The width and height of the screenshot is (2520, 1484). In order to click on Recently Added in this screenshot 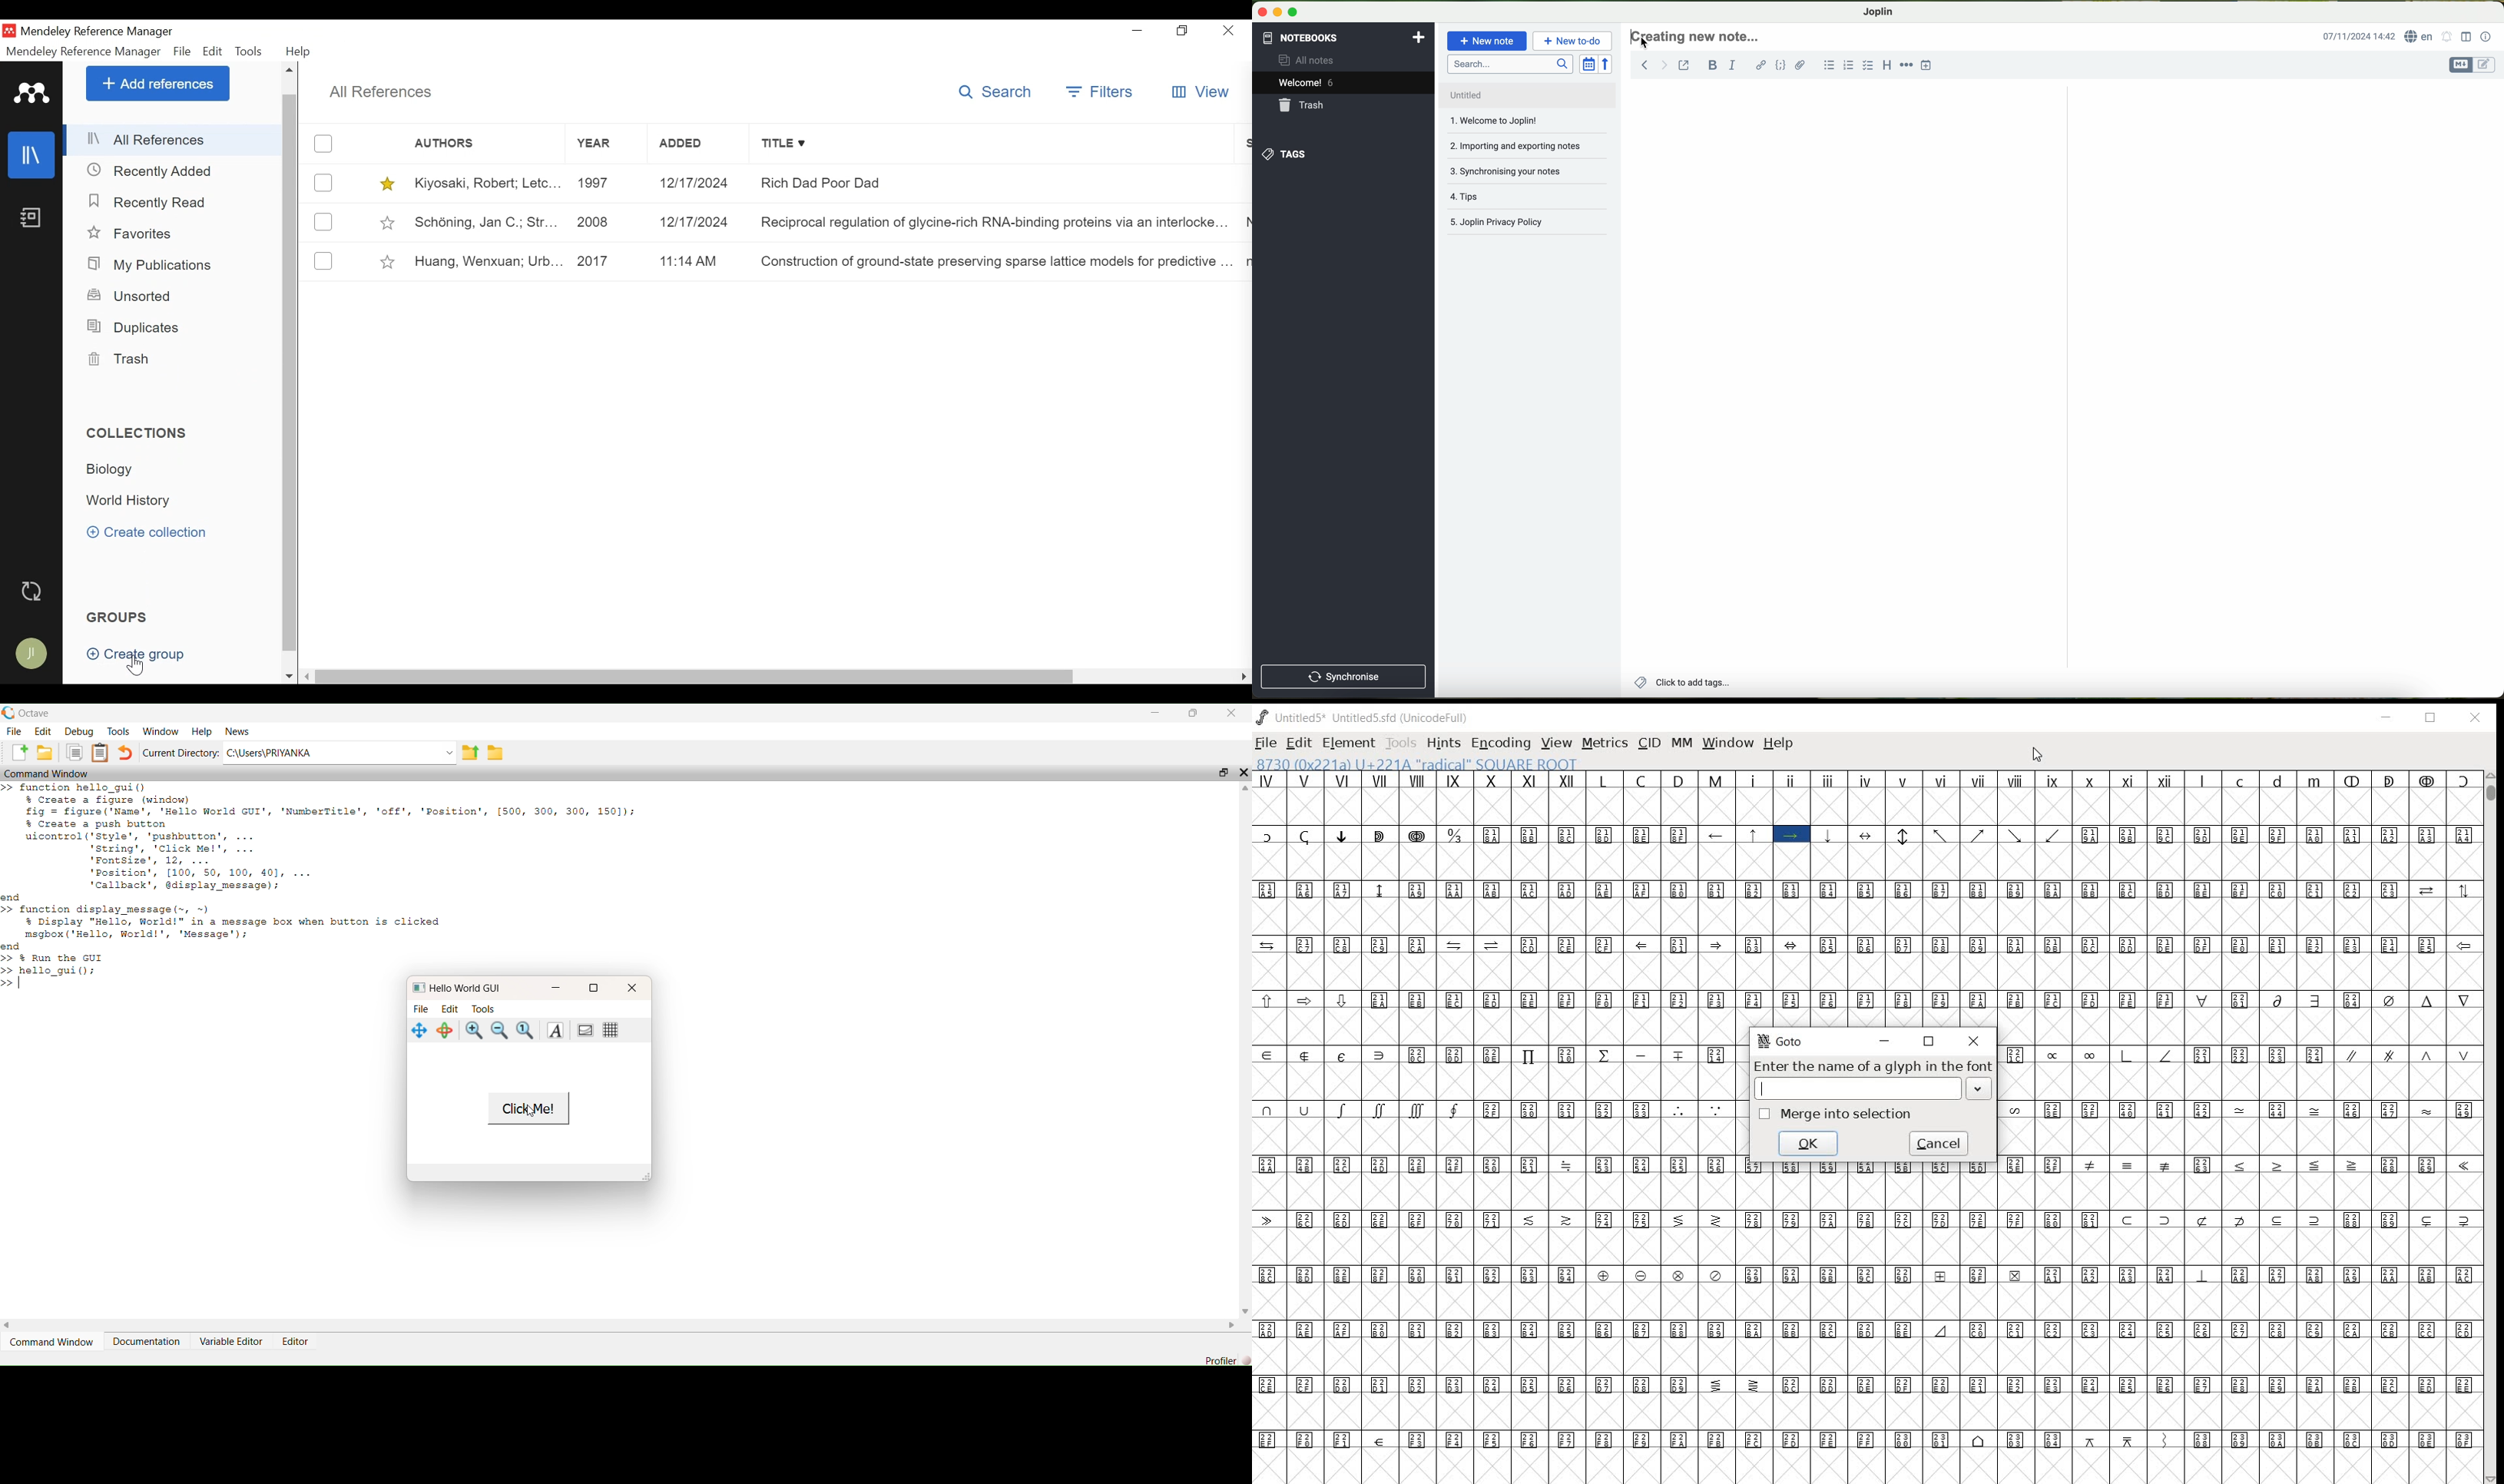, I will do `click(151, 202)`.